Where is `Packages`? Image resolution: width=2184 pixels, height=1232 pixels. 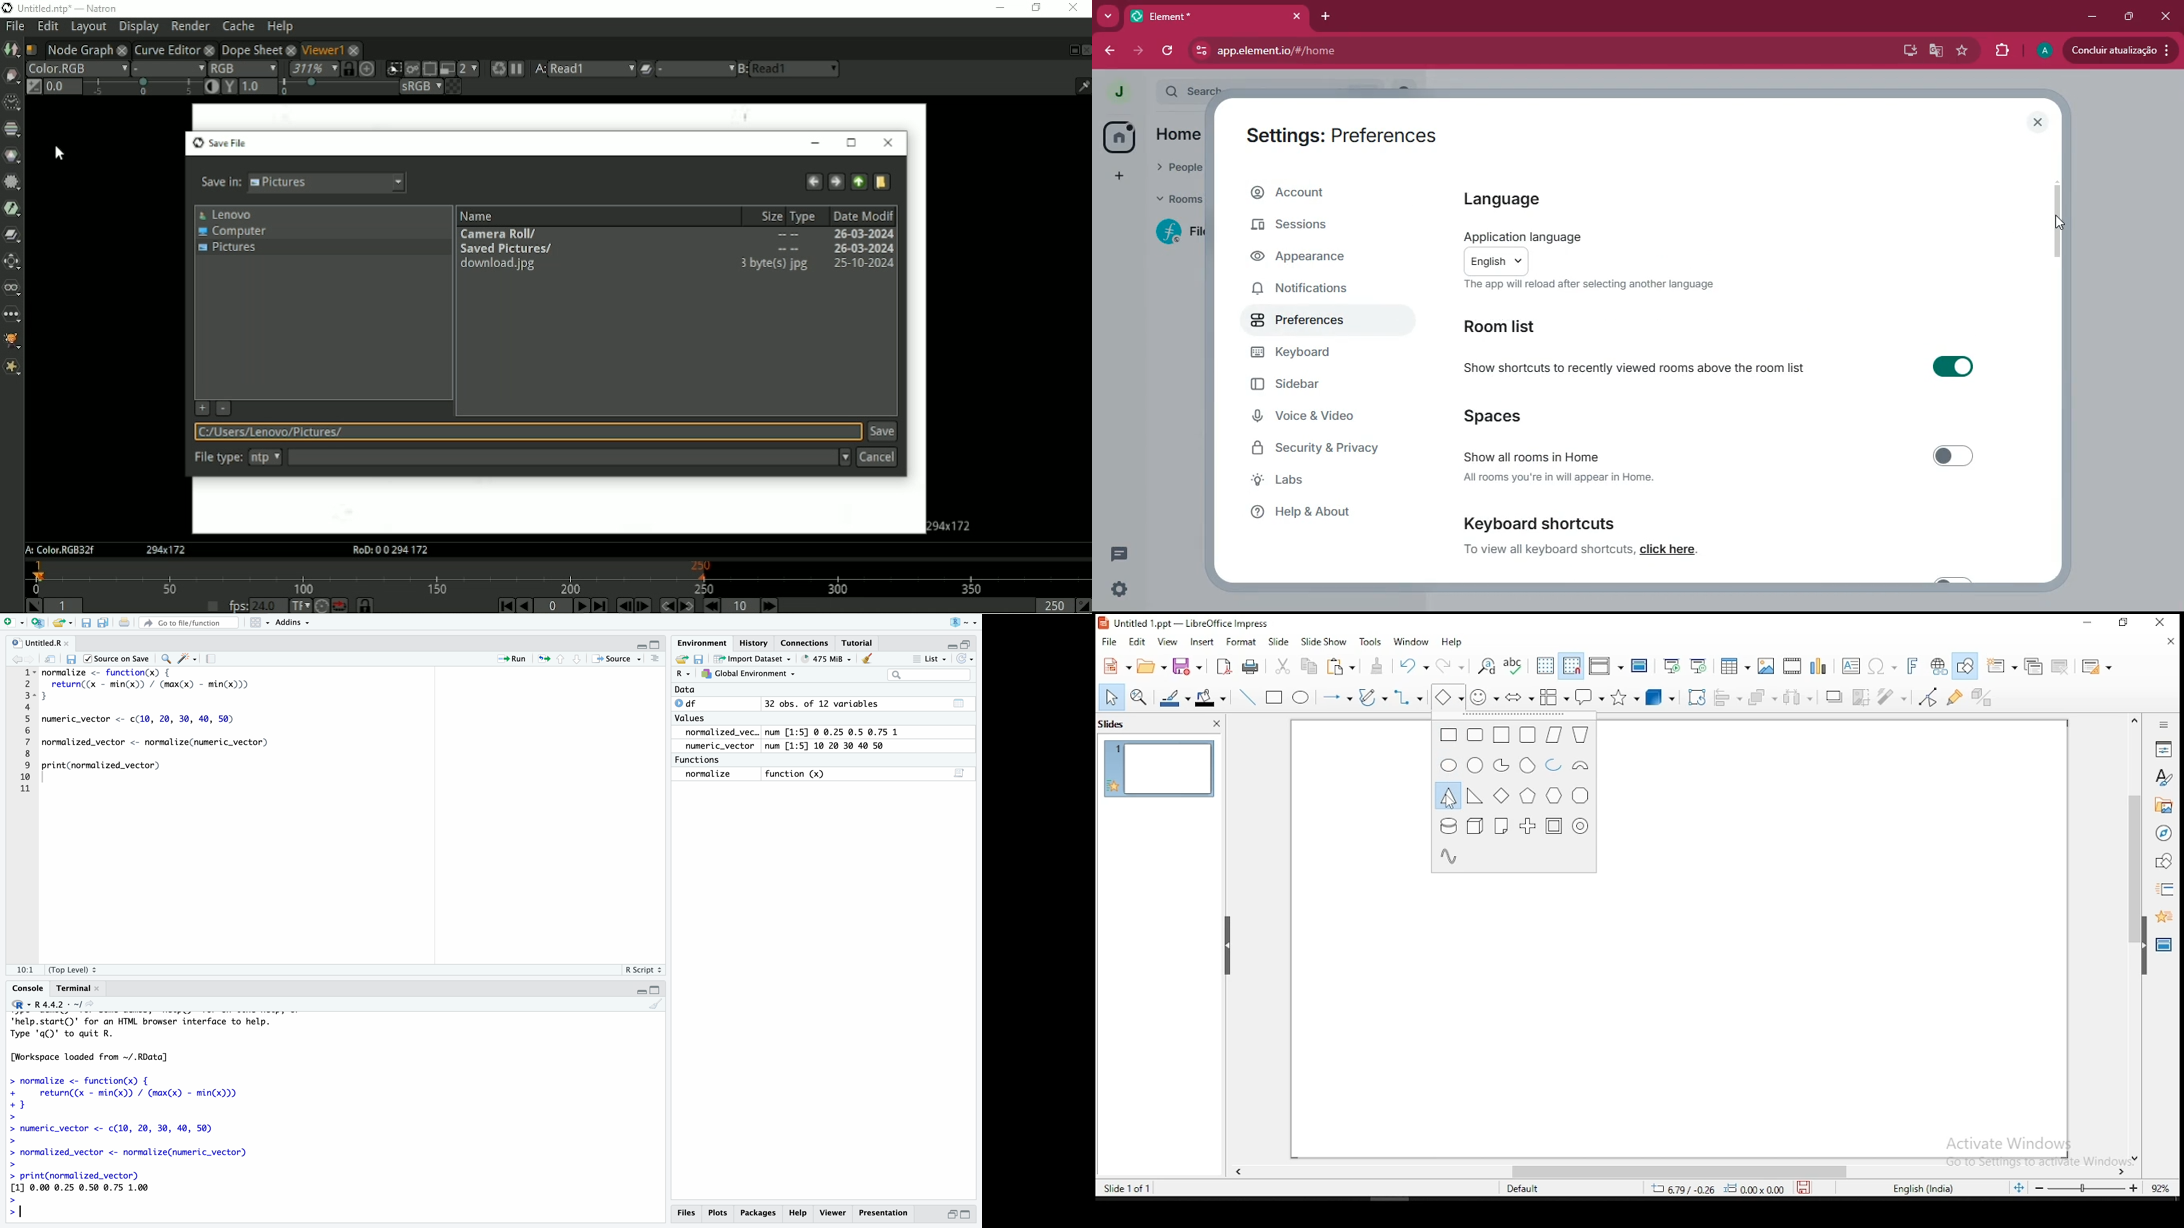
Packages is located at coordinates (760, 1213).